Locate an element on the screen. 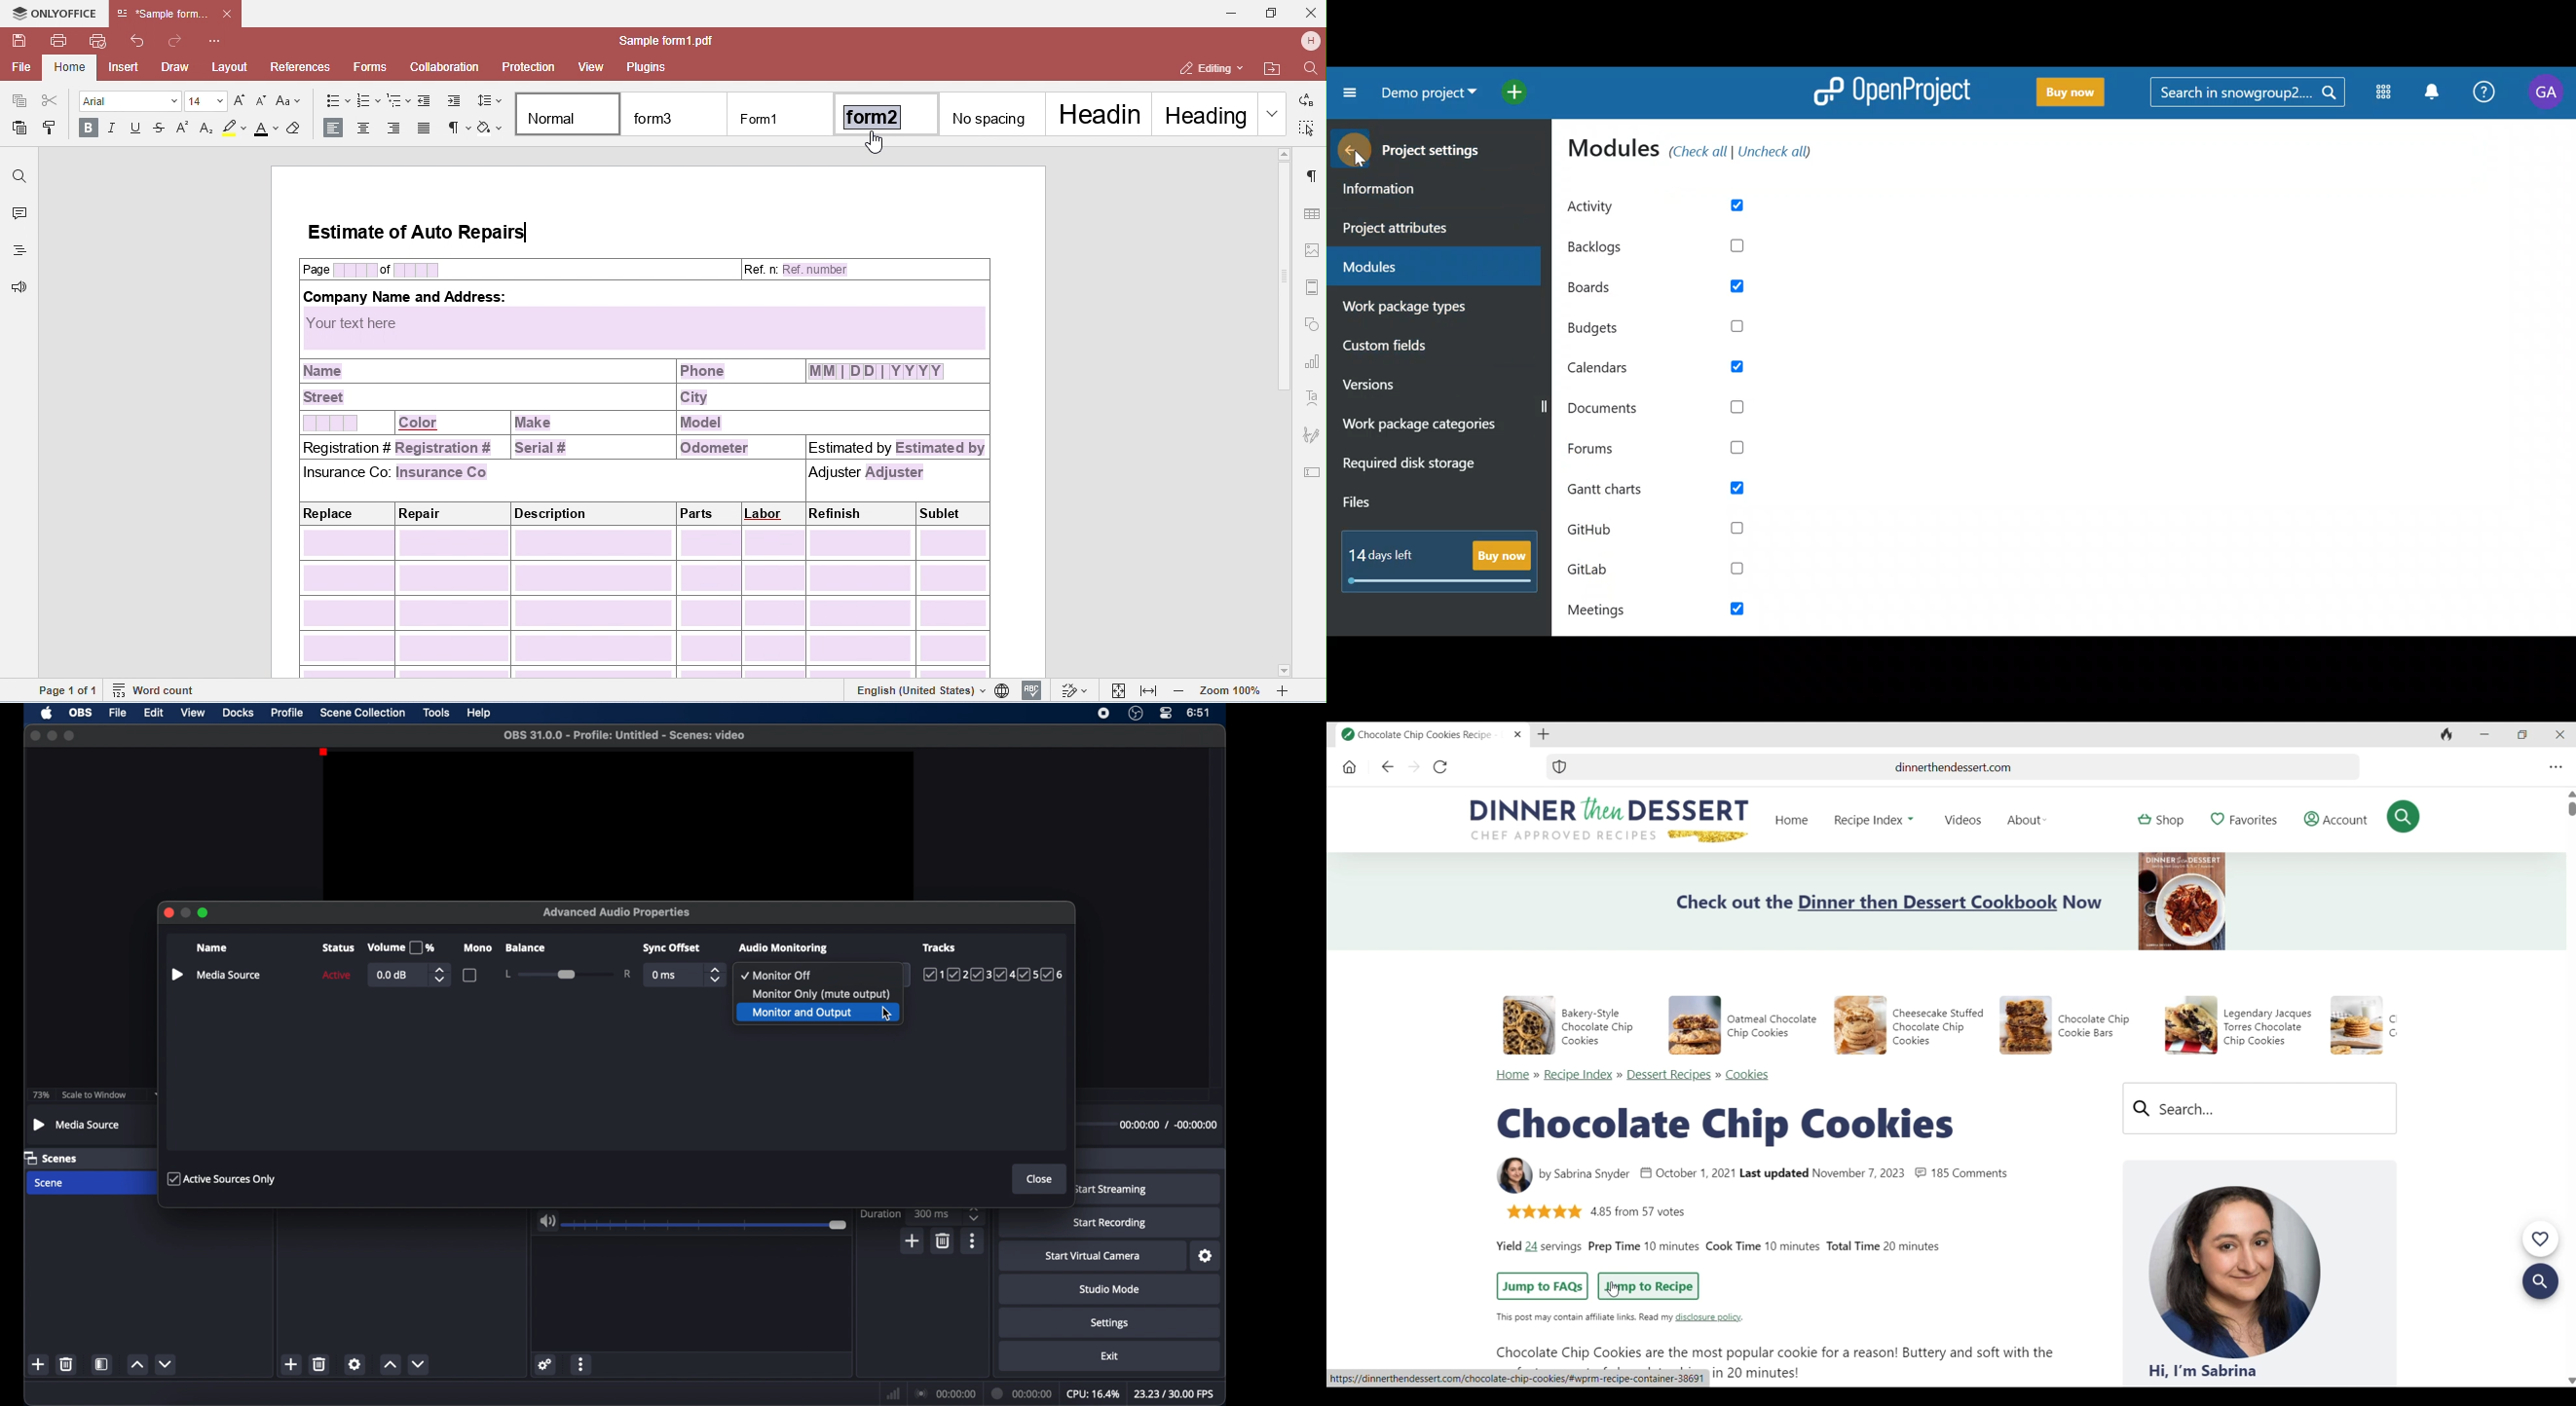 The height and width of the screenshot is (1428, 2576). Go back is located at coordinates (1388, 767).